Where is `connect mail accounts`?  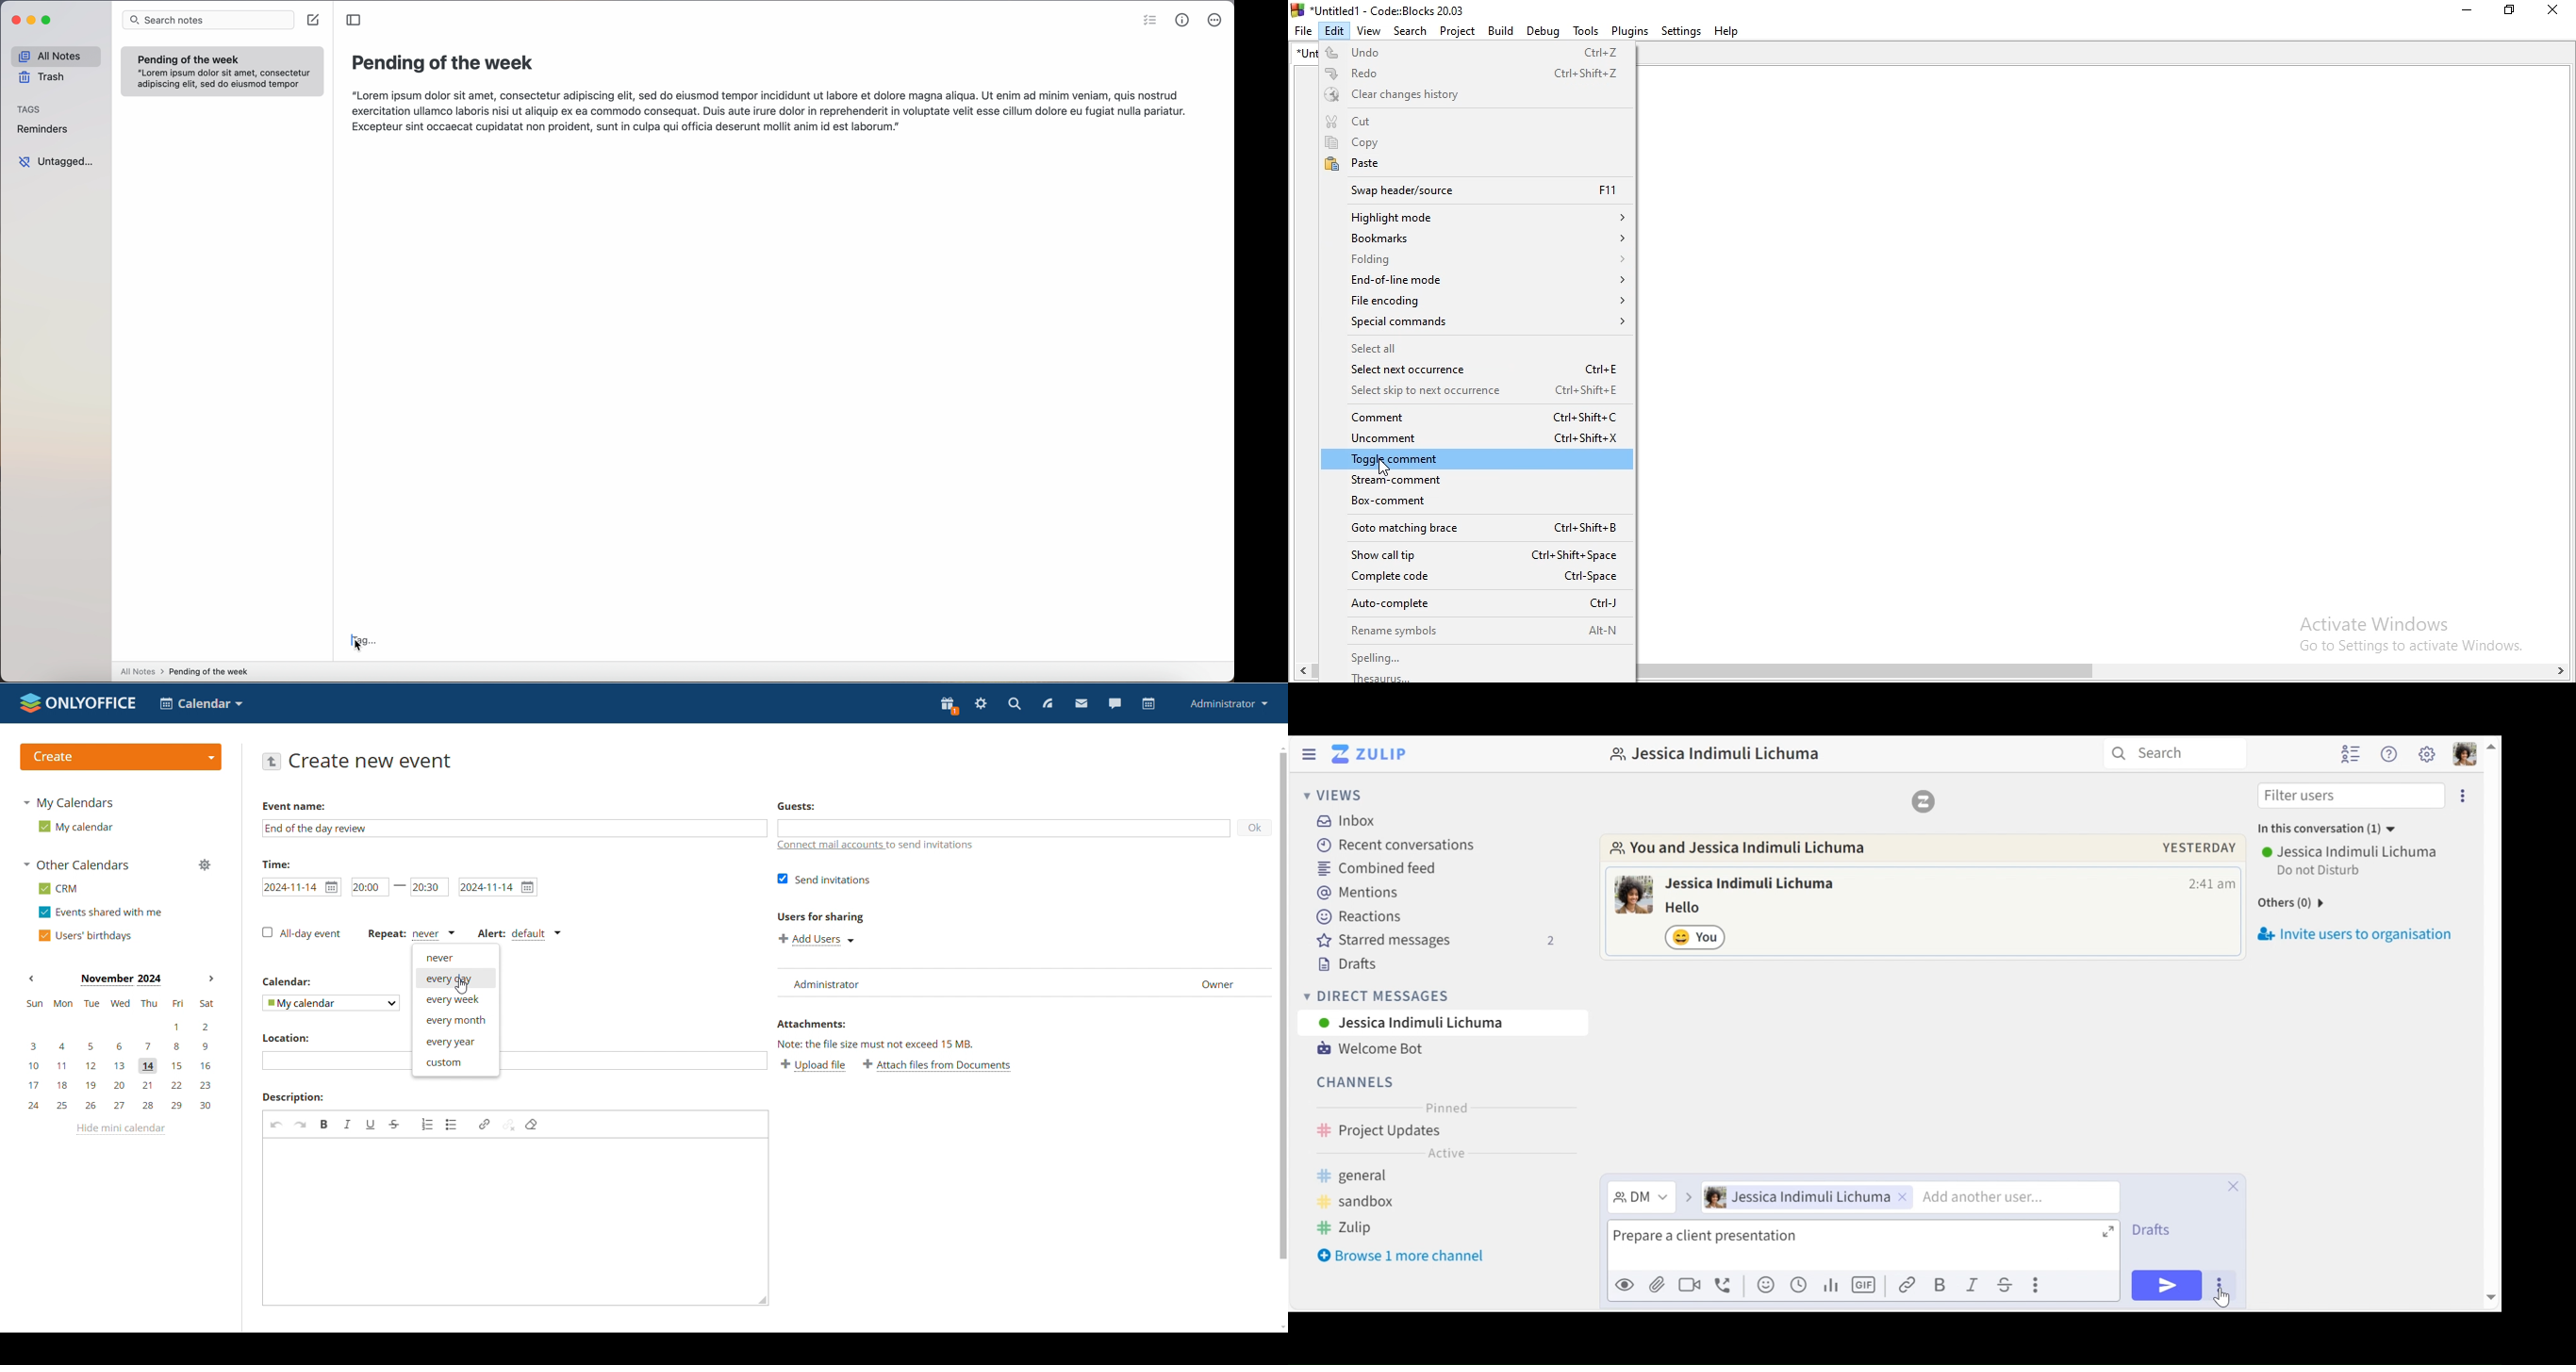 connect mail accounts is located at coordinates (876, 846).